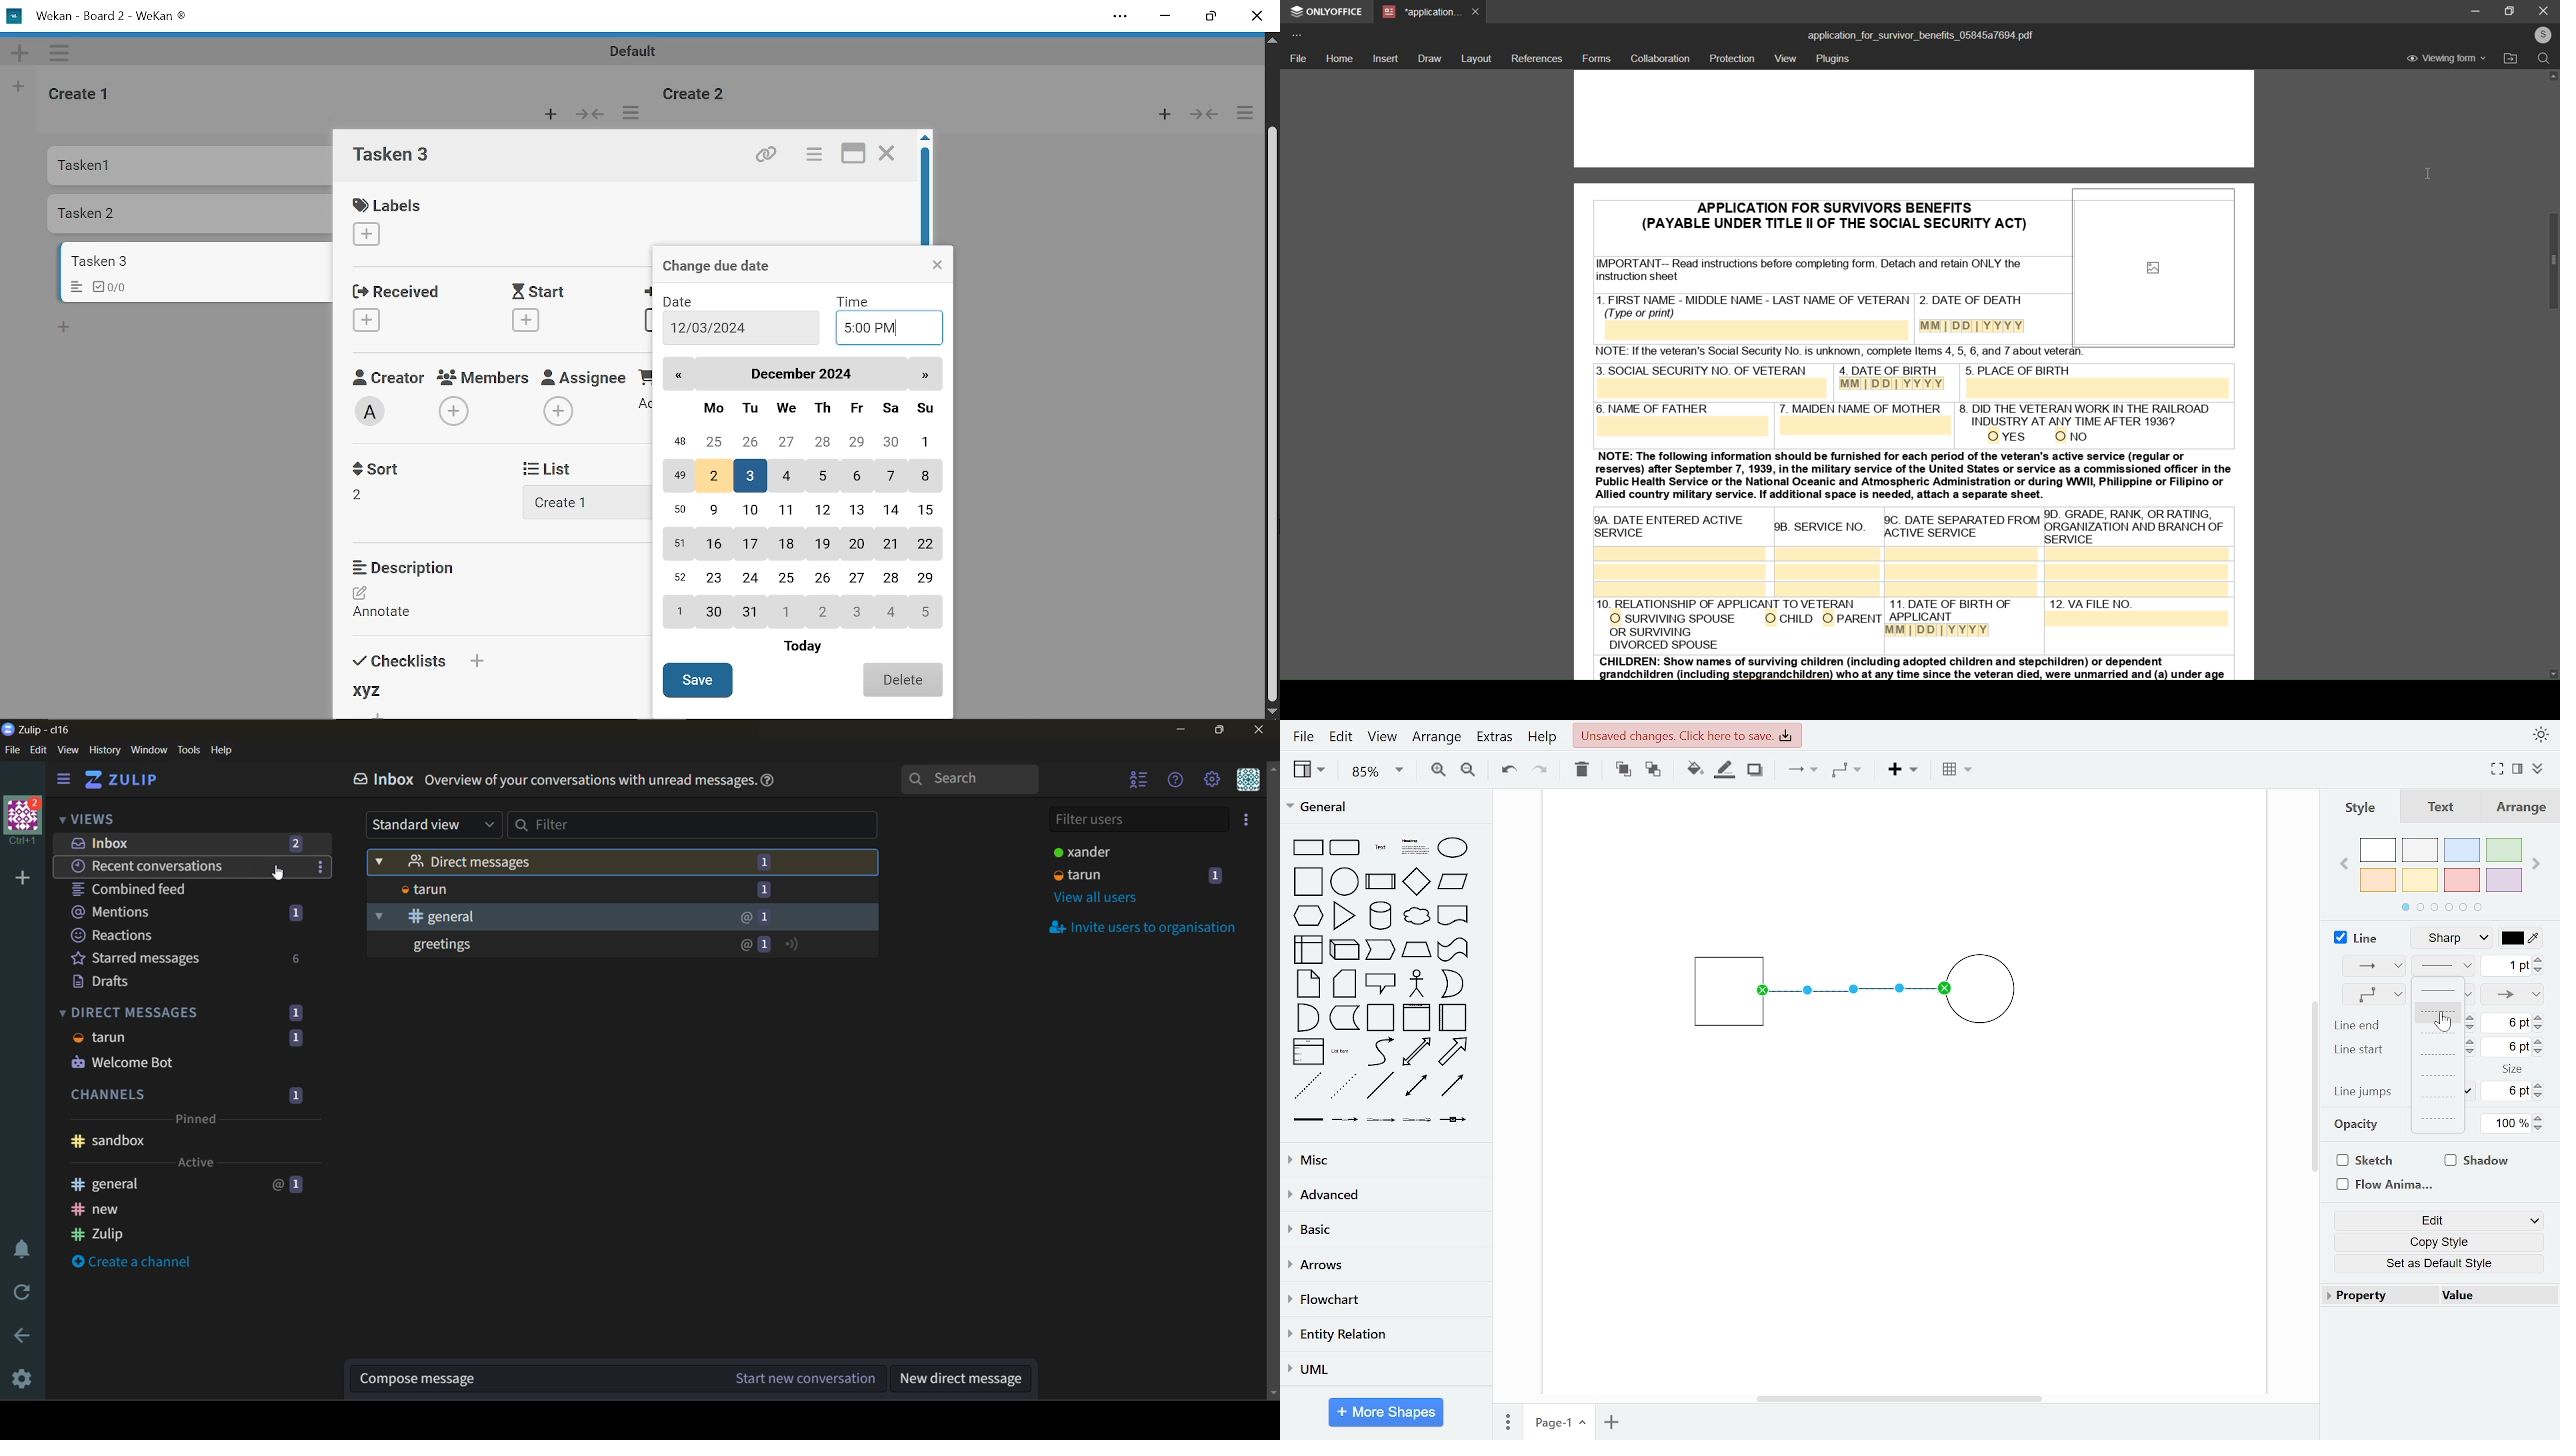  Describe the element at coordinates (189, 1093) in the screenshot. I see `channels` at that location.